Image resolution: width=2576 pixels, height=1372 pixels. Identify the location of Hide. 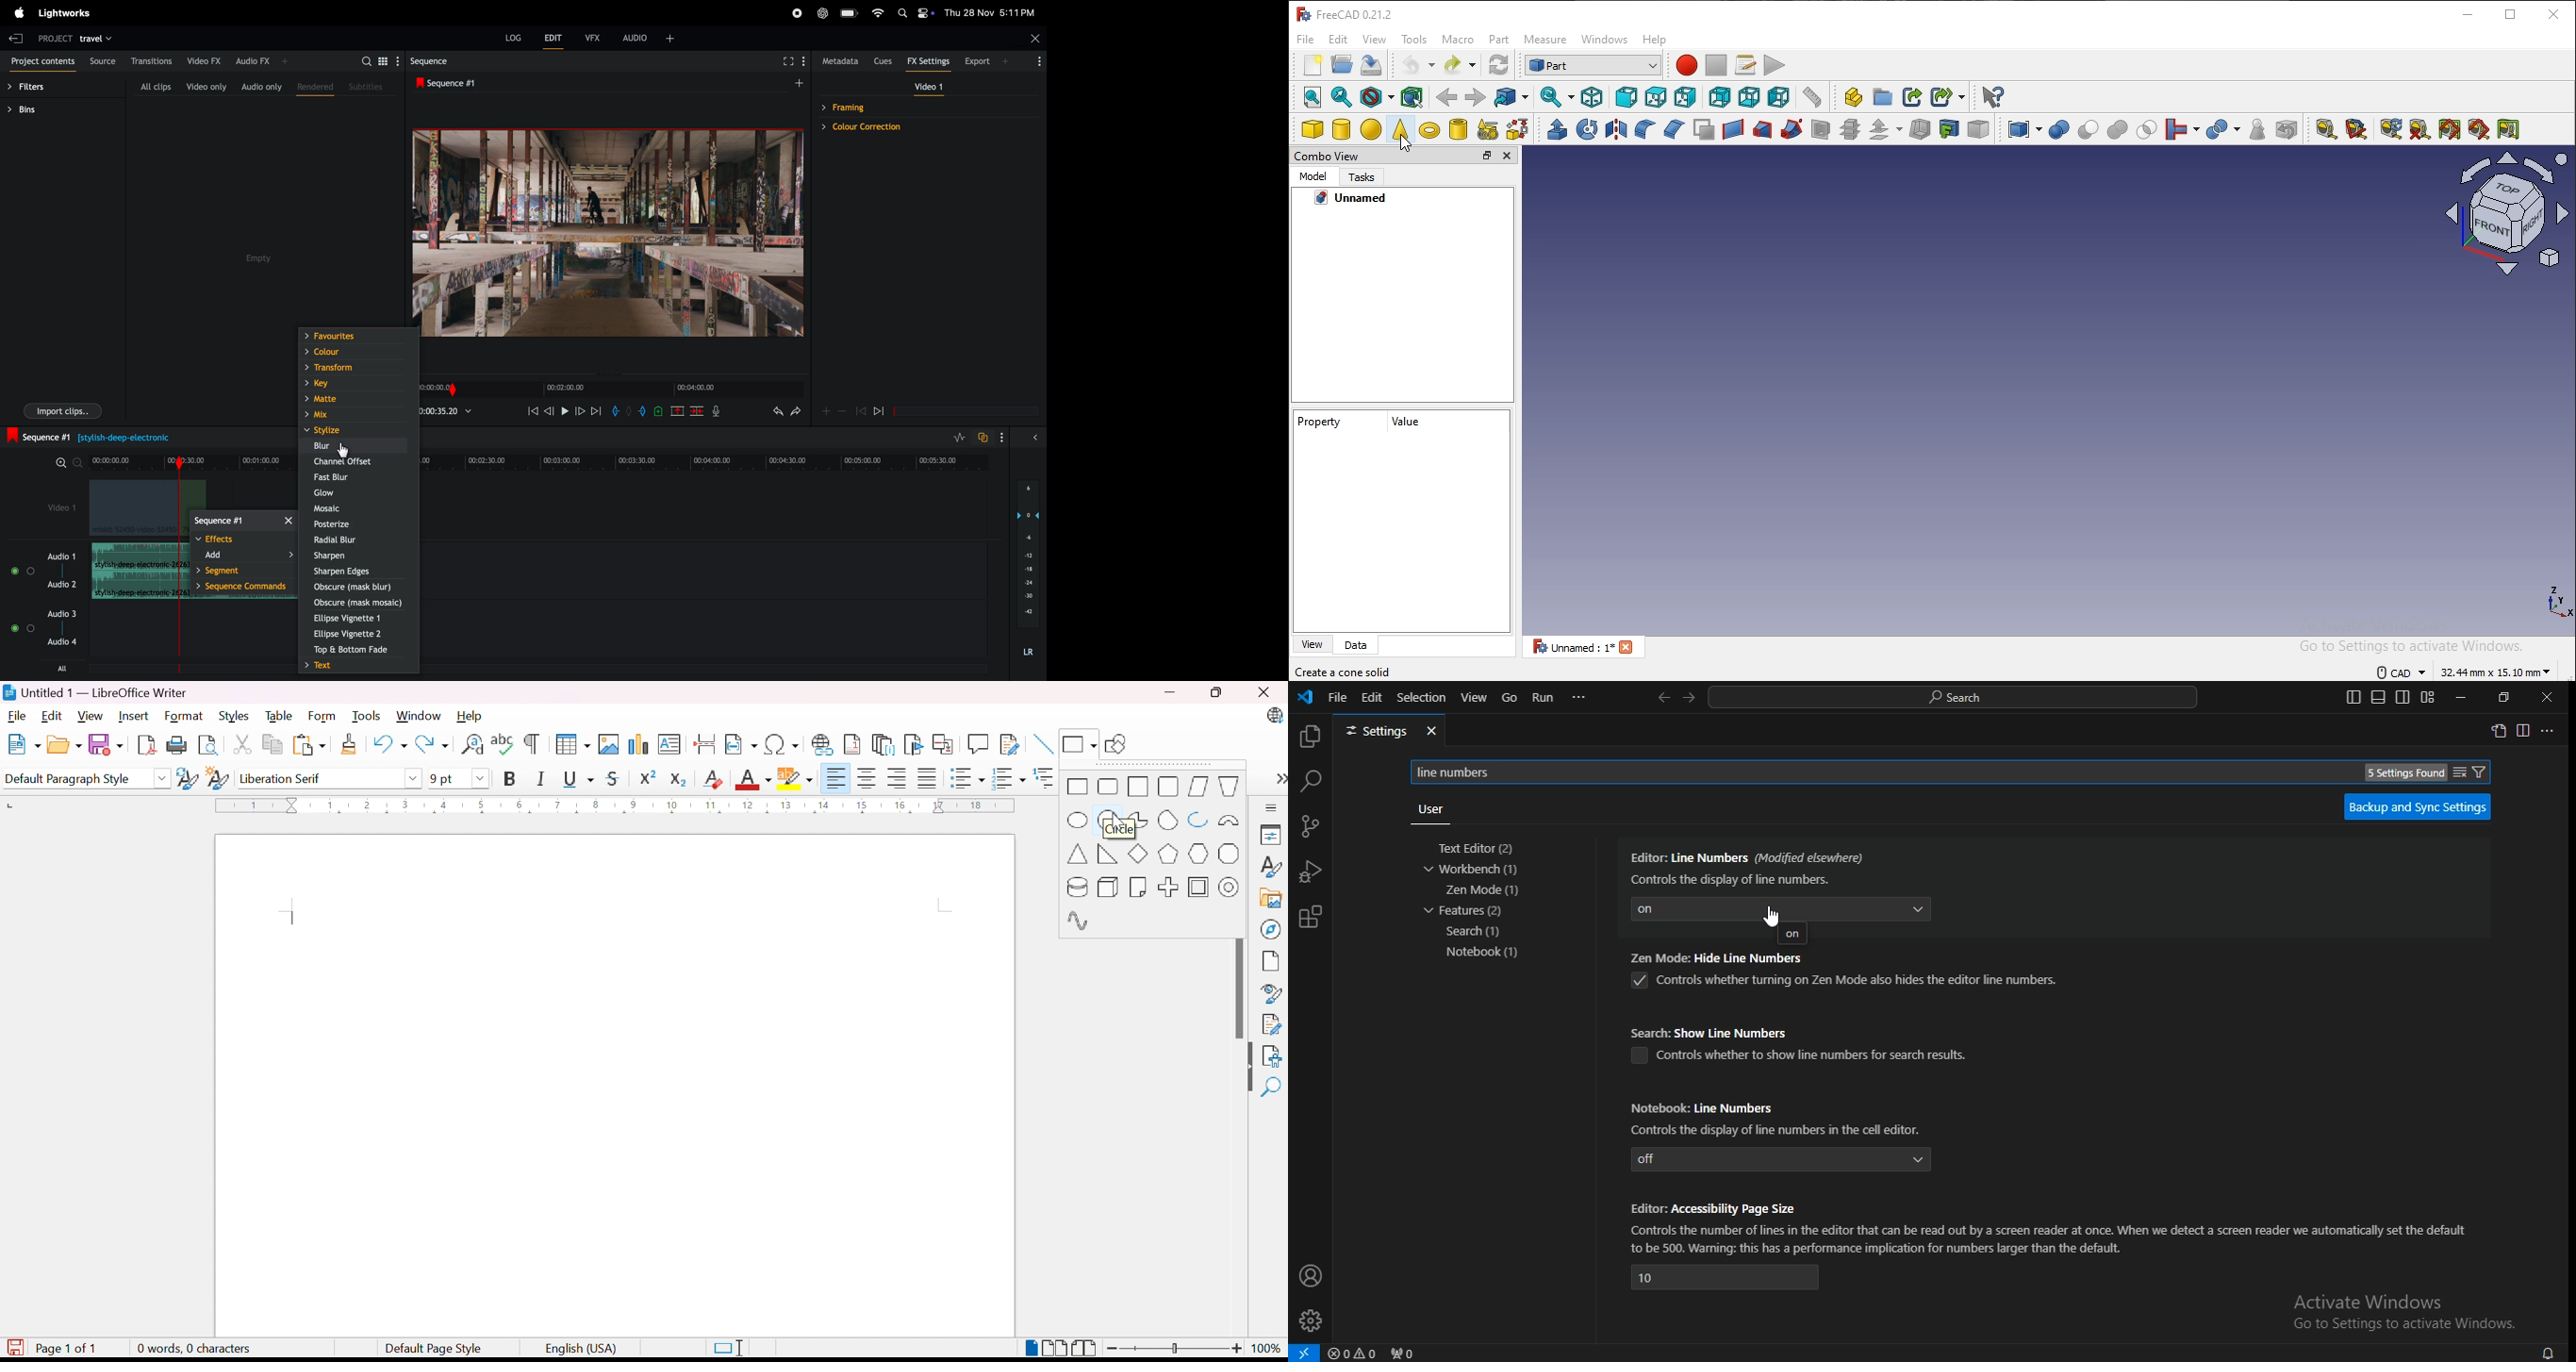
(1246, 1069).